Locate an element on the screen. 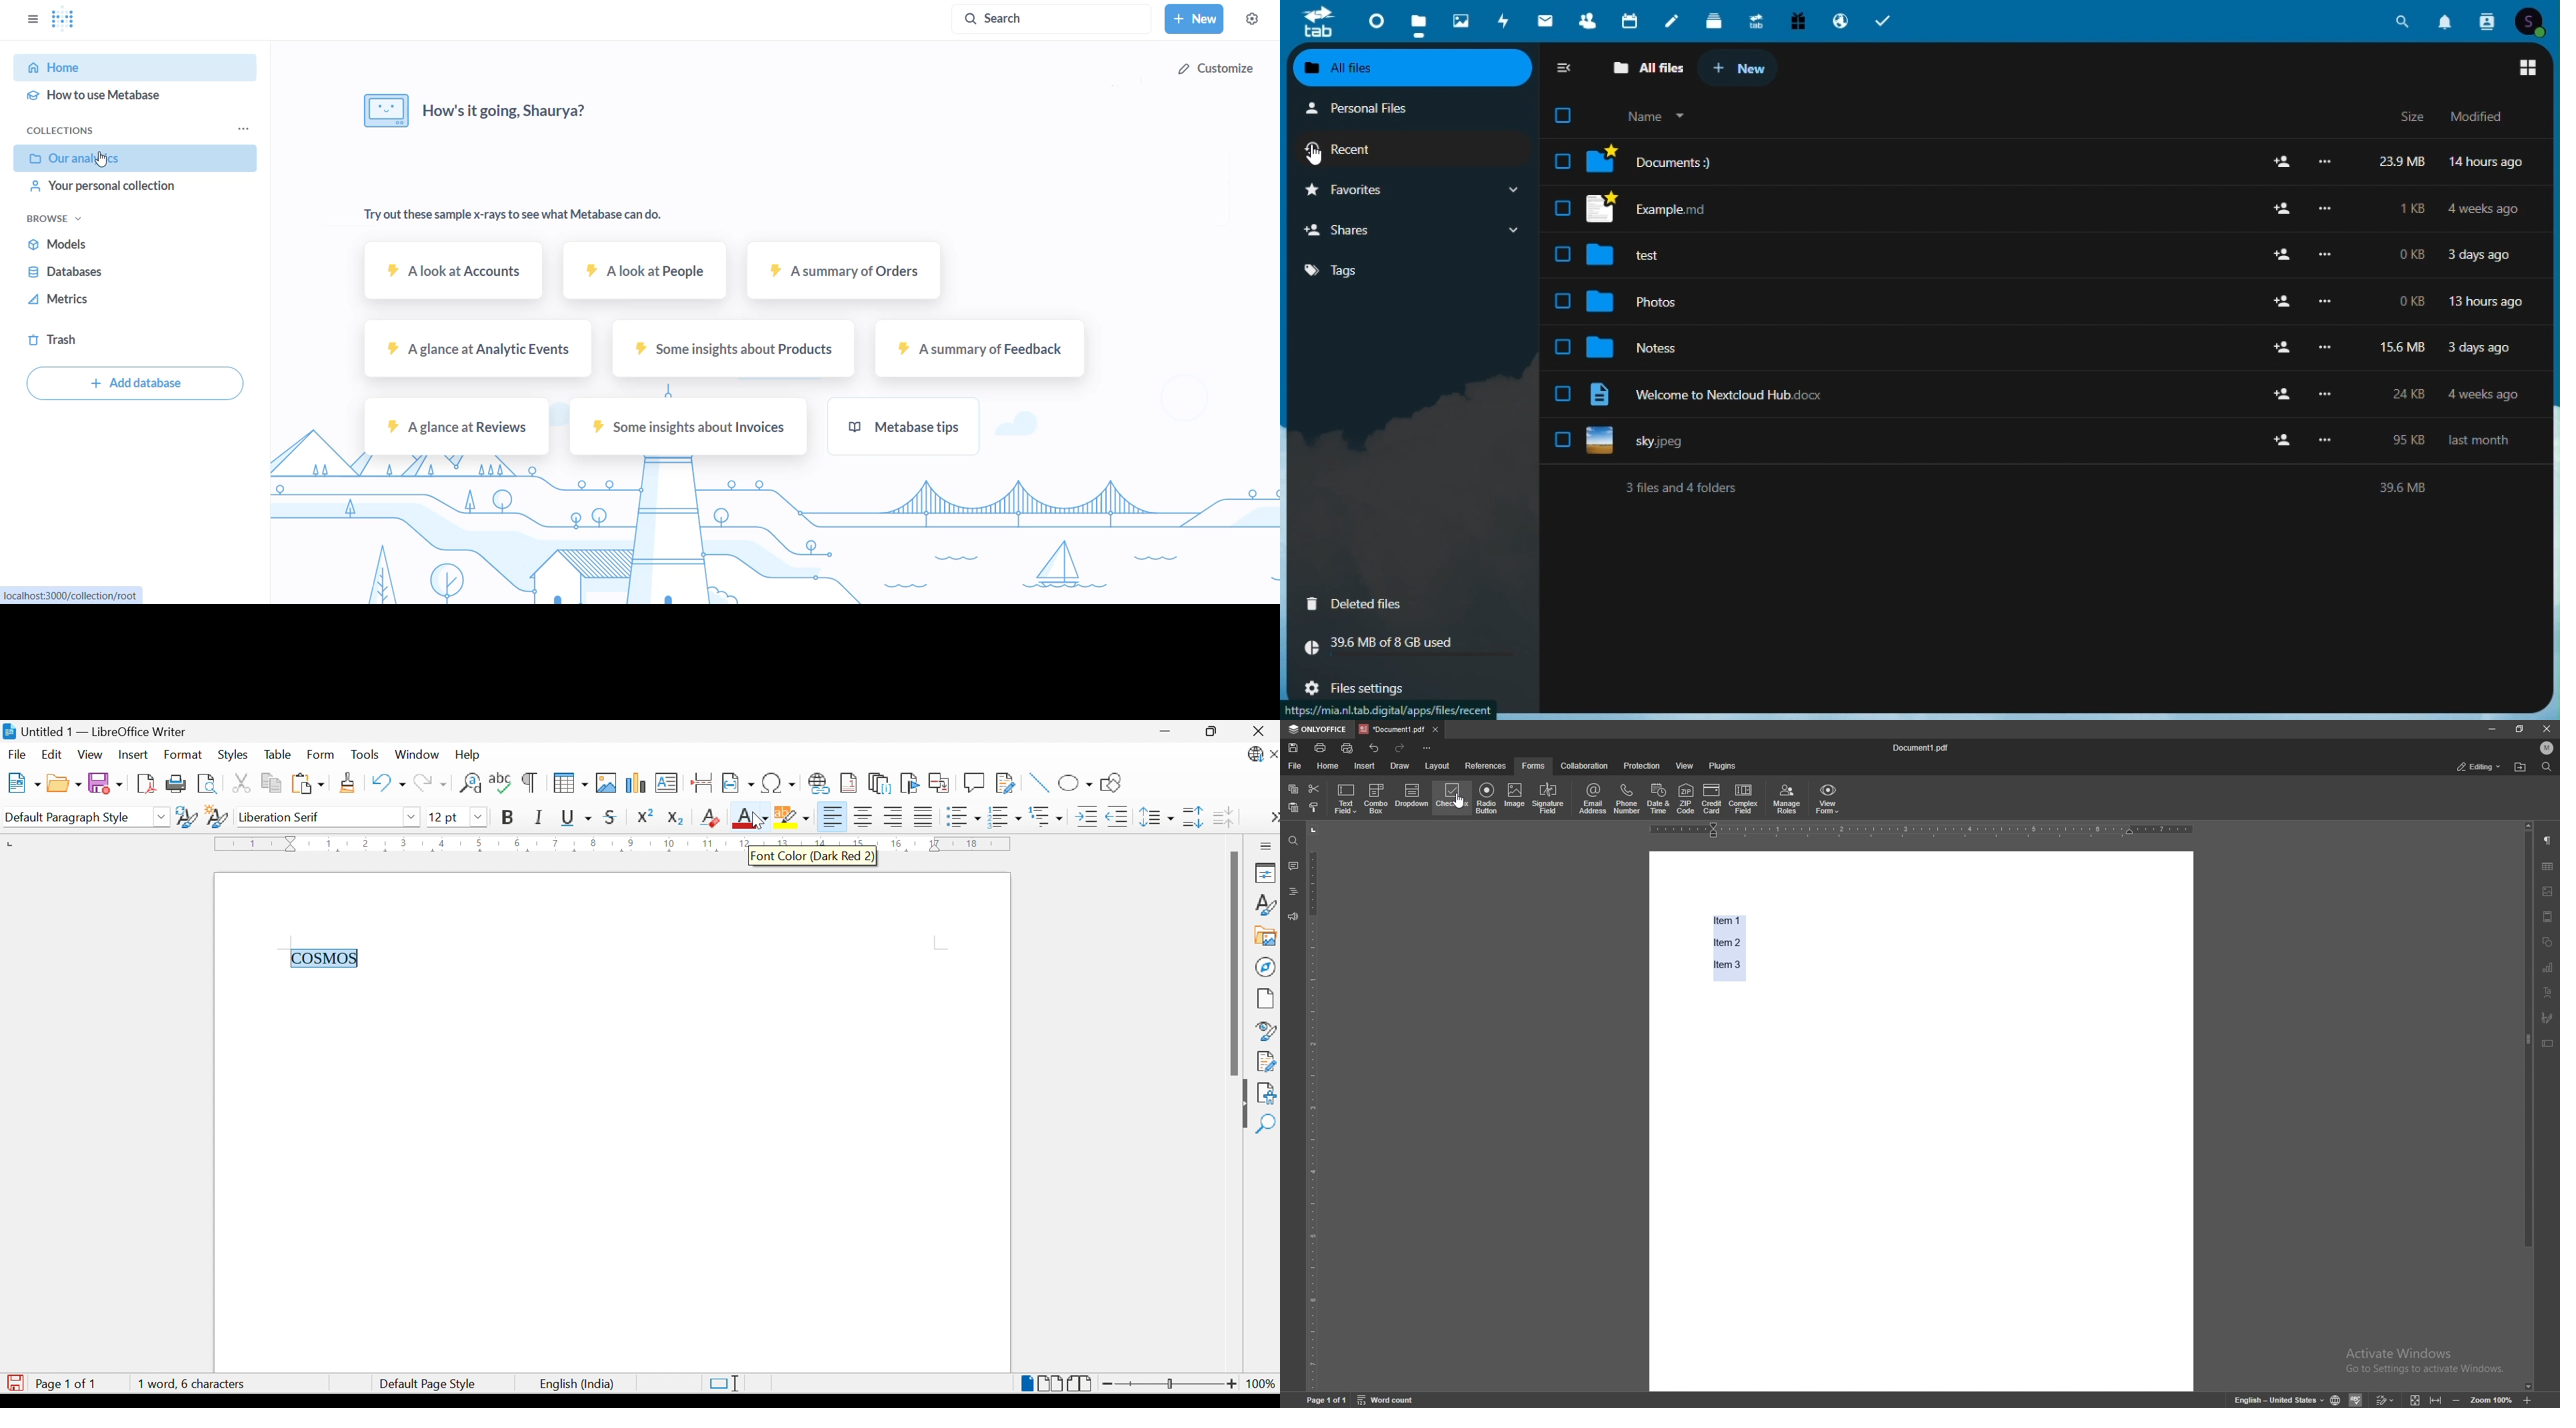 Image resolution: width=2576 pixels, height=1428 pixels. Subscript is located at coordinates (679, 818).